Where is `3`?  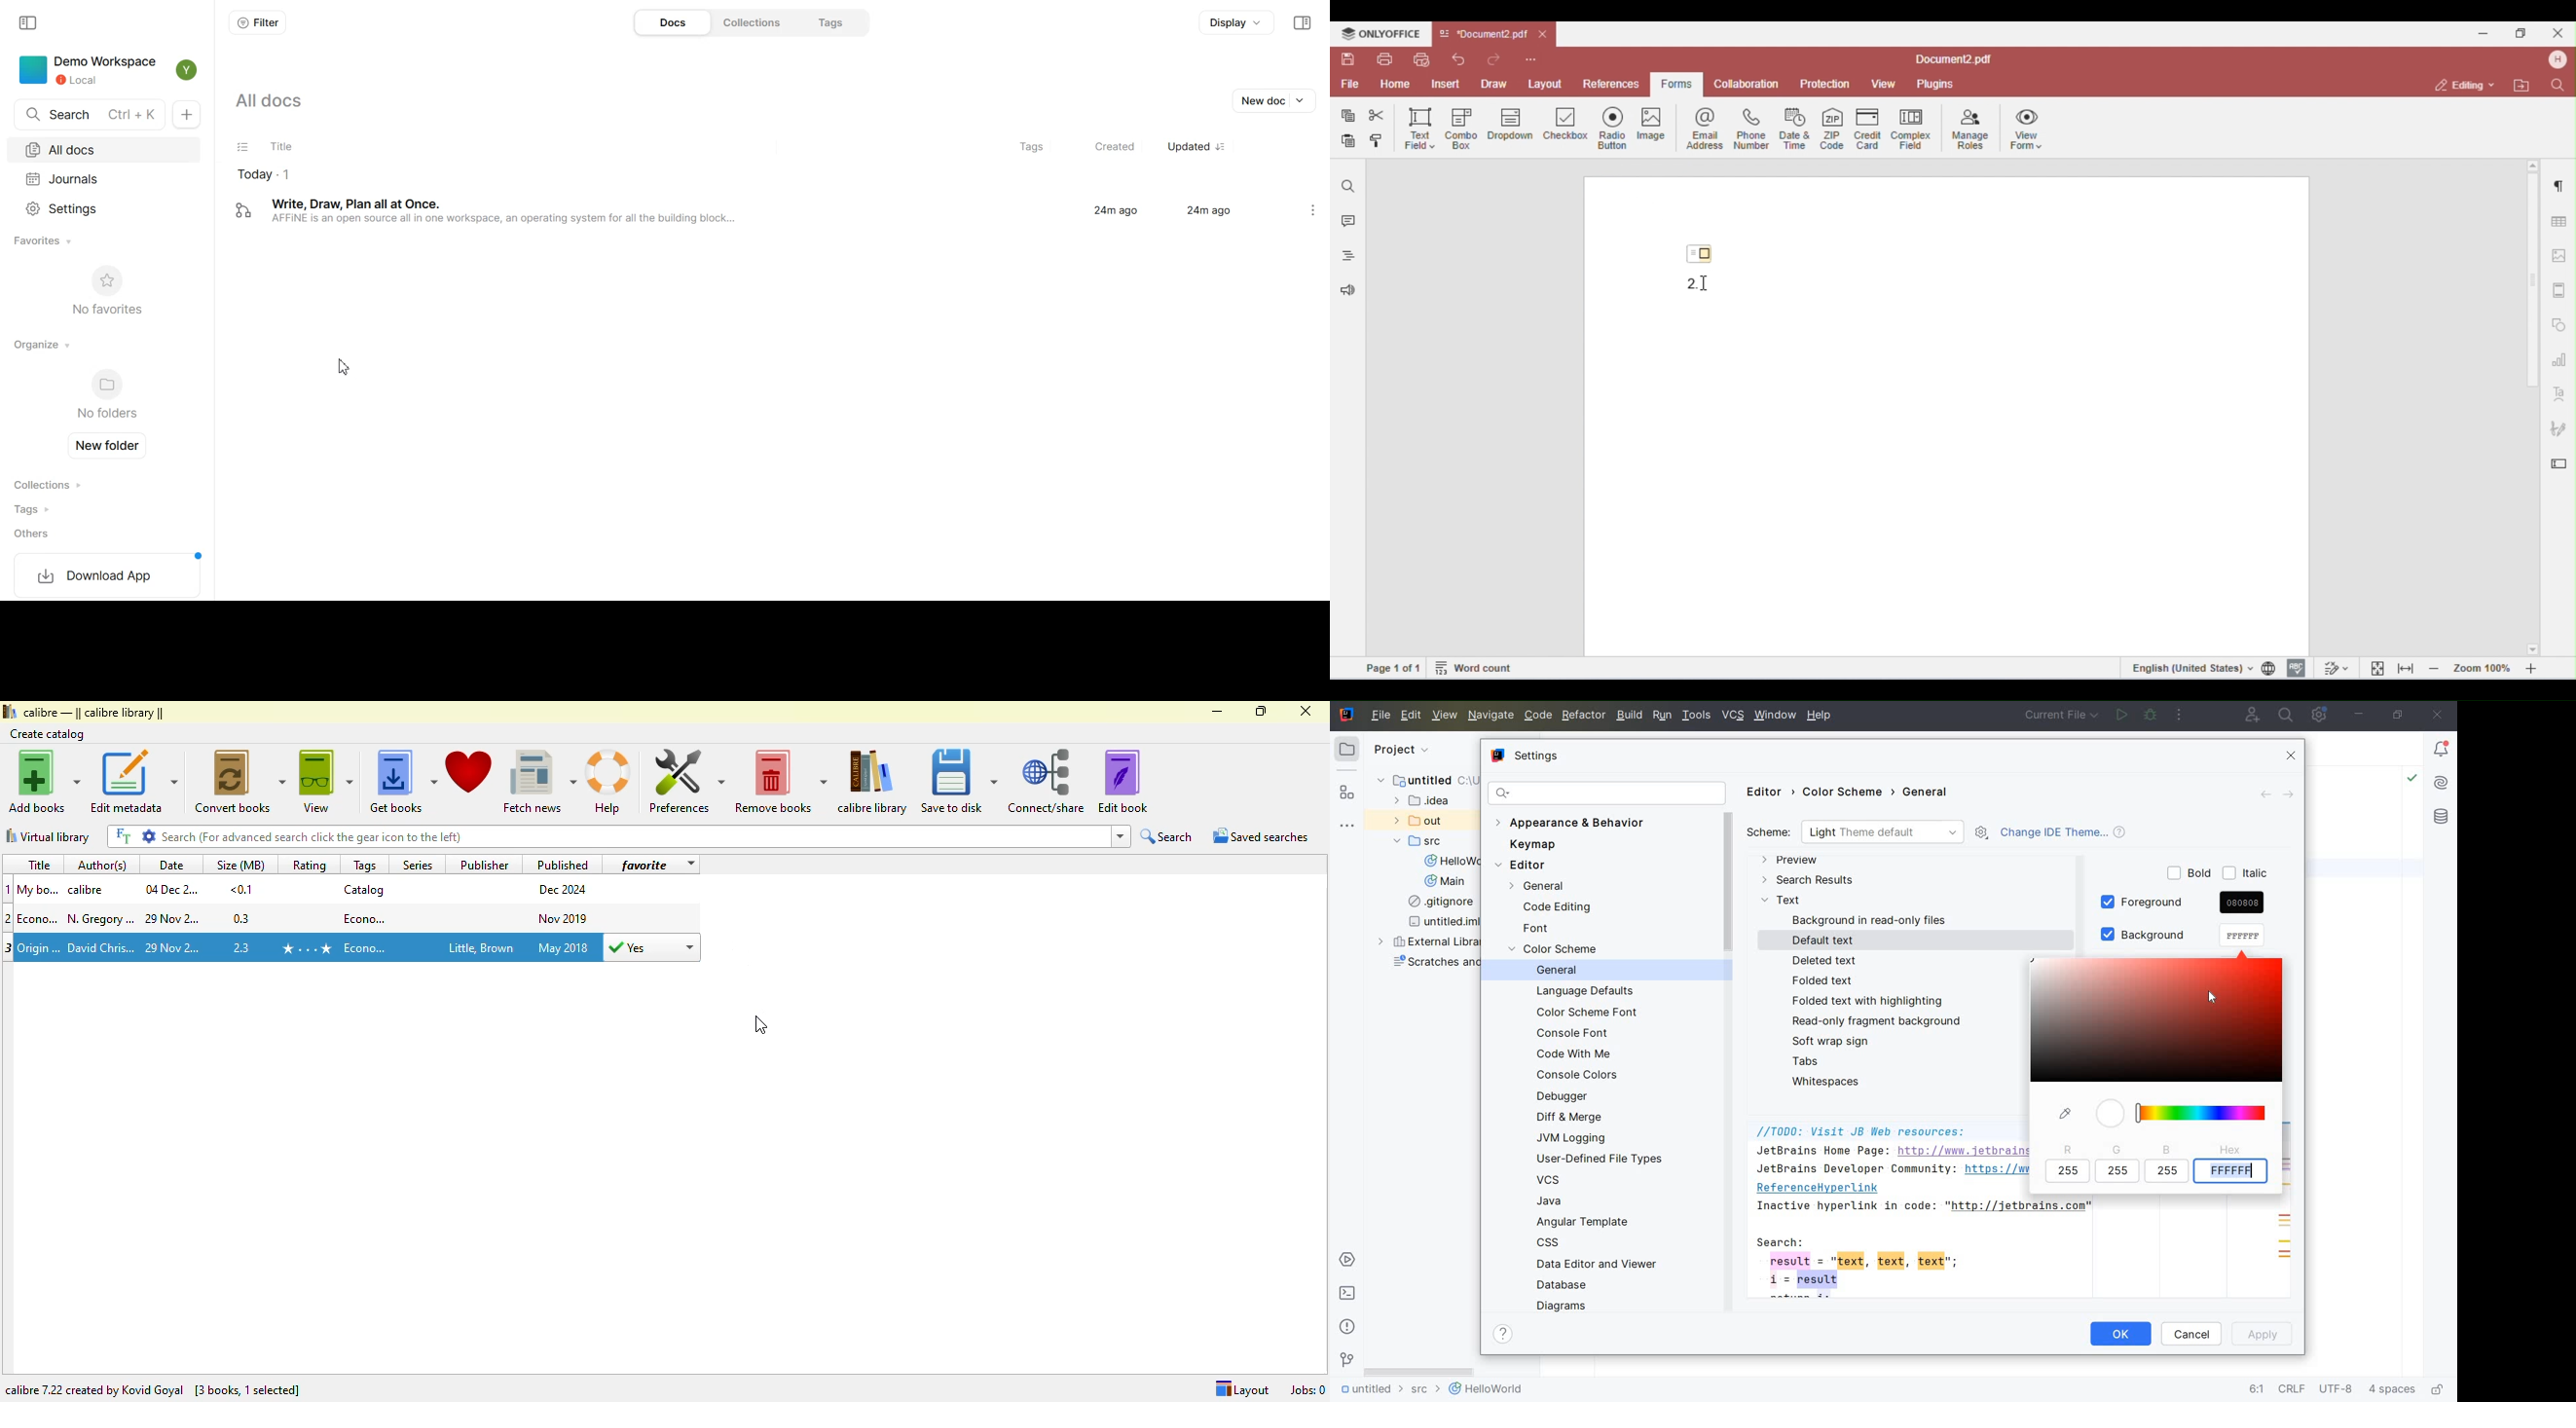
3 is located at coordinates (9, 948).